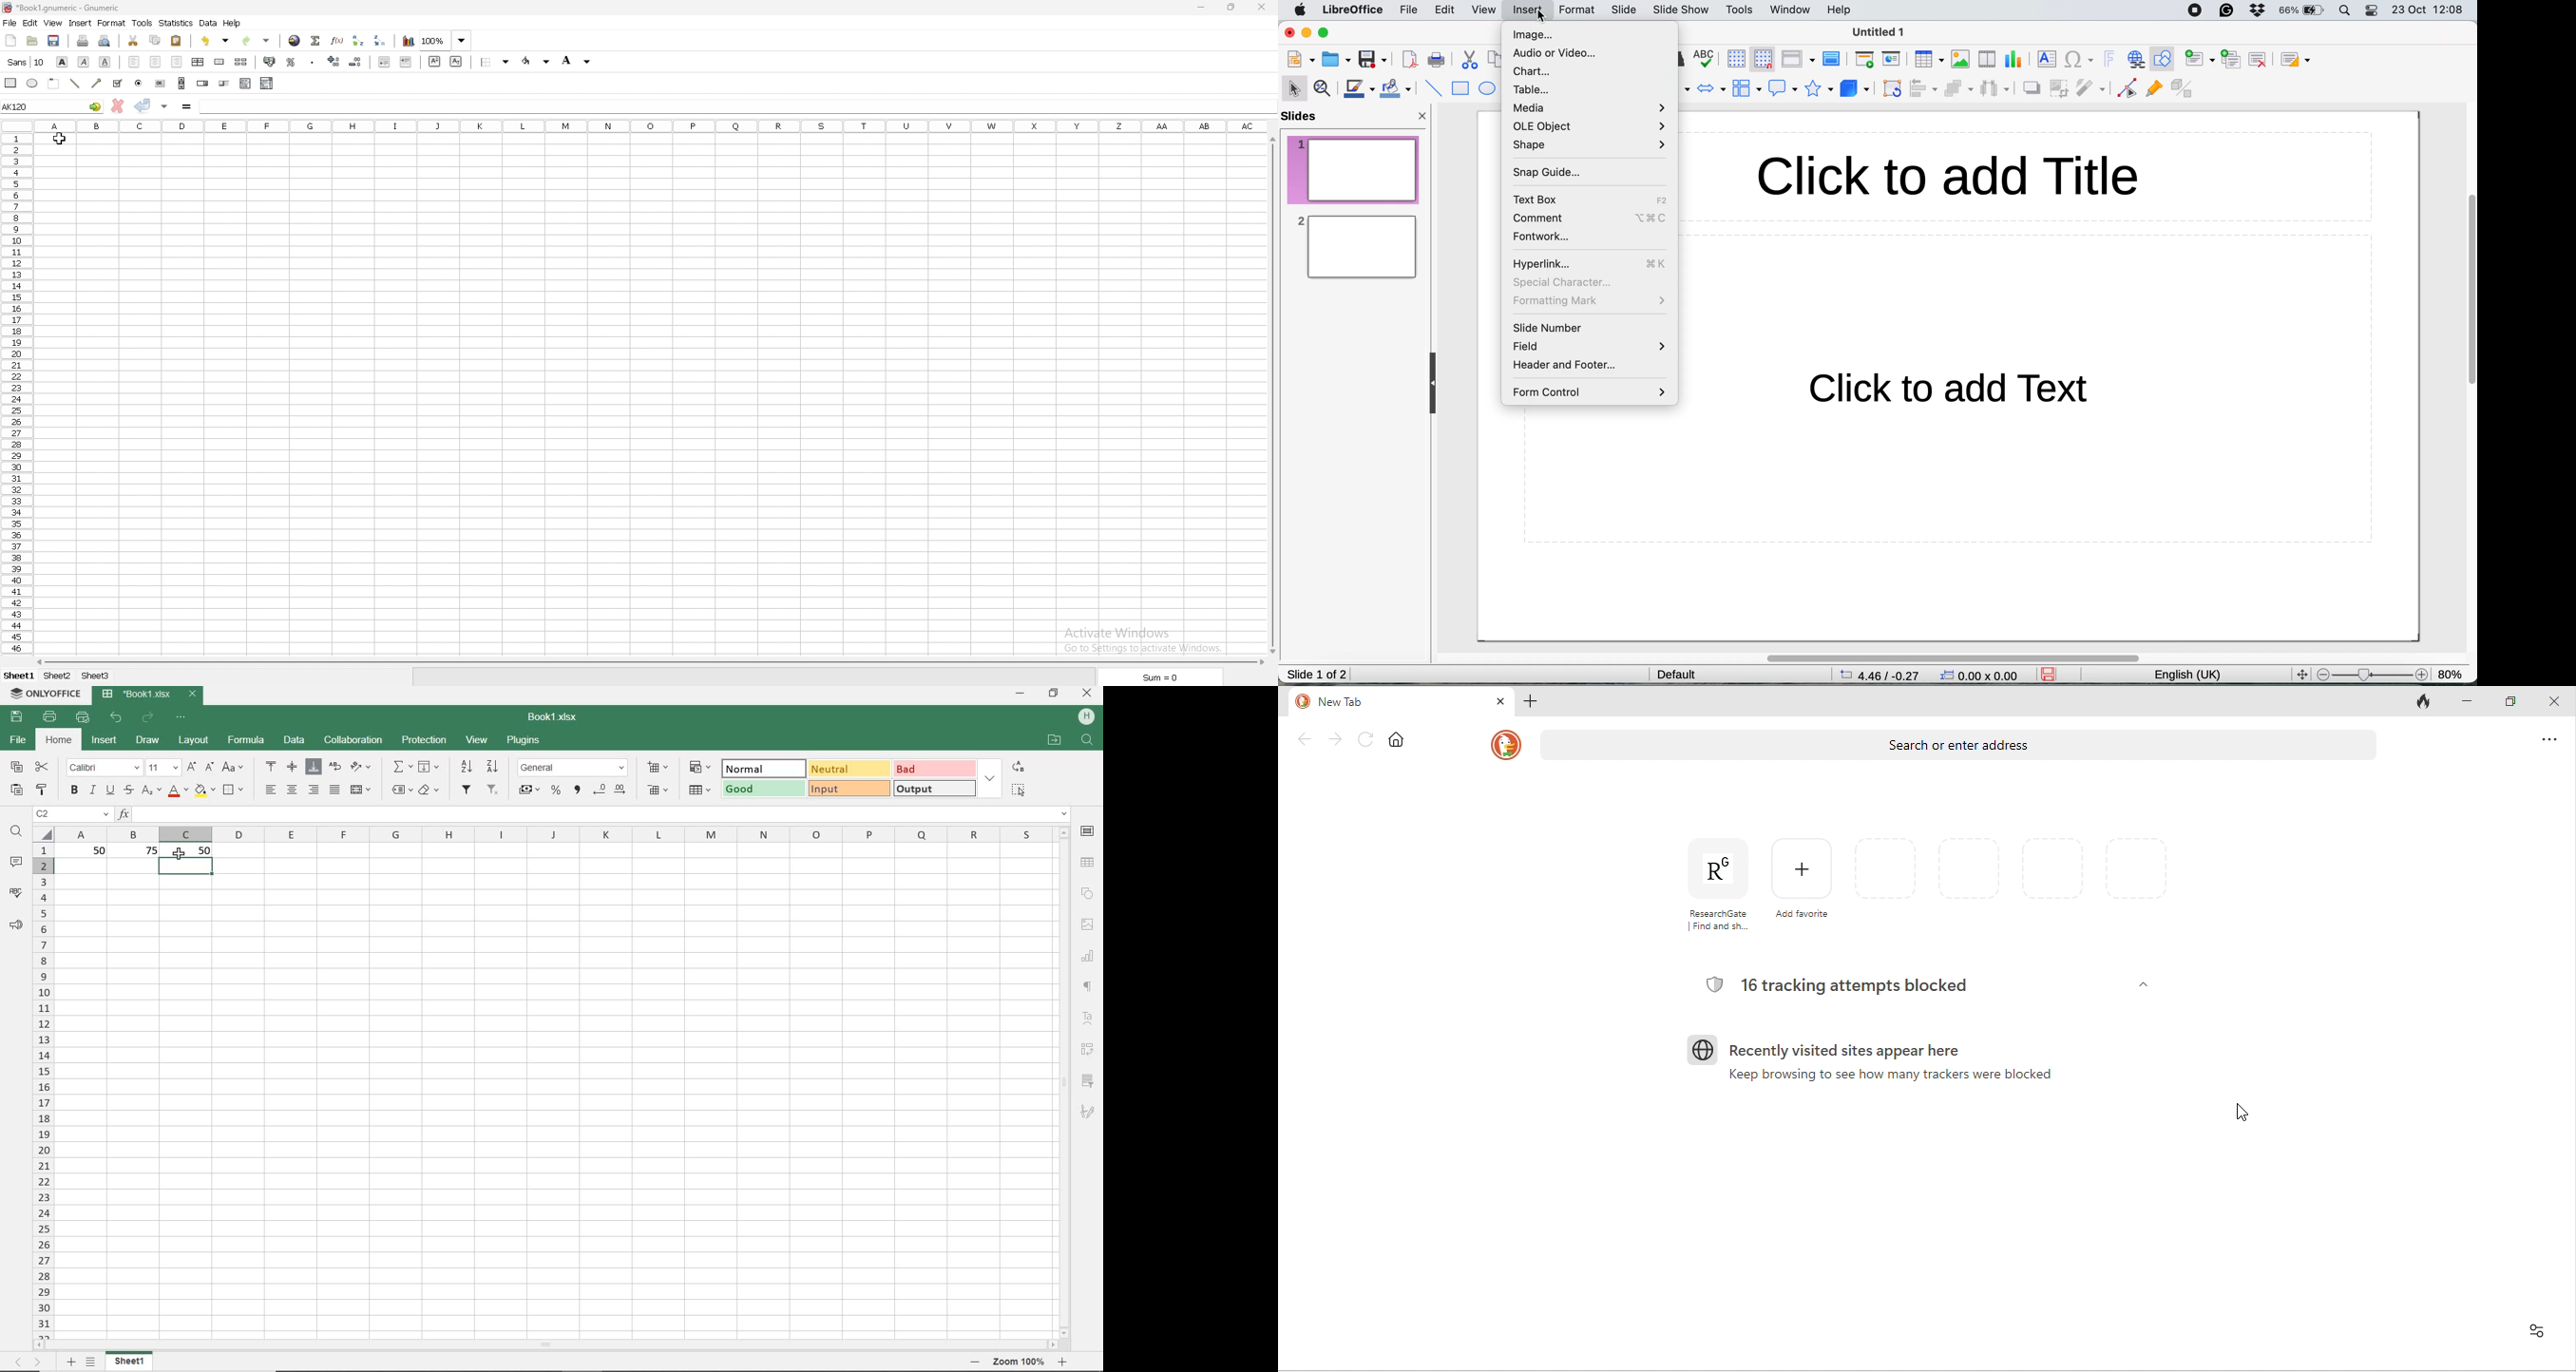  Describe the element at coordinates (291, 62) in the screenshot. I see `percentage` at that location.